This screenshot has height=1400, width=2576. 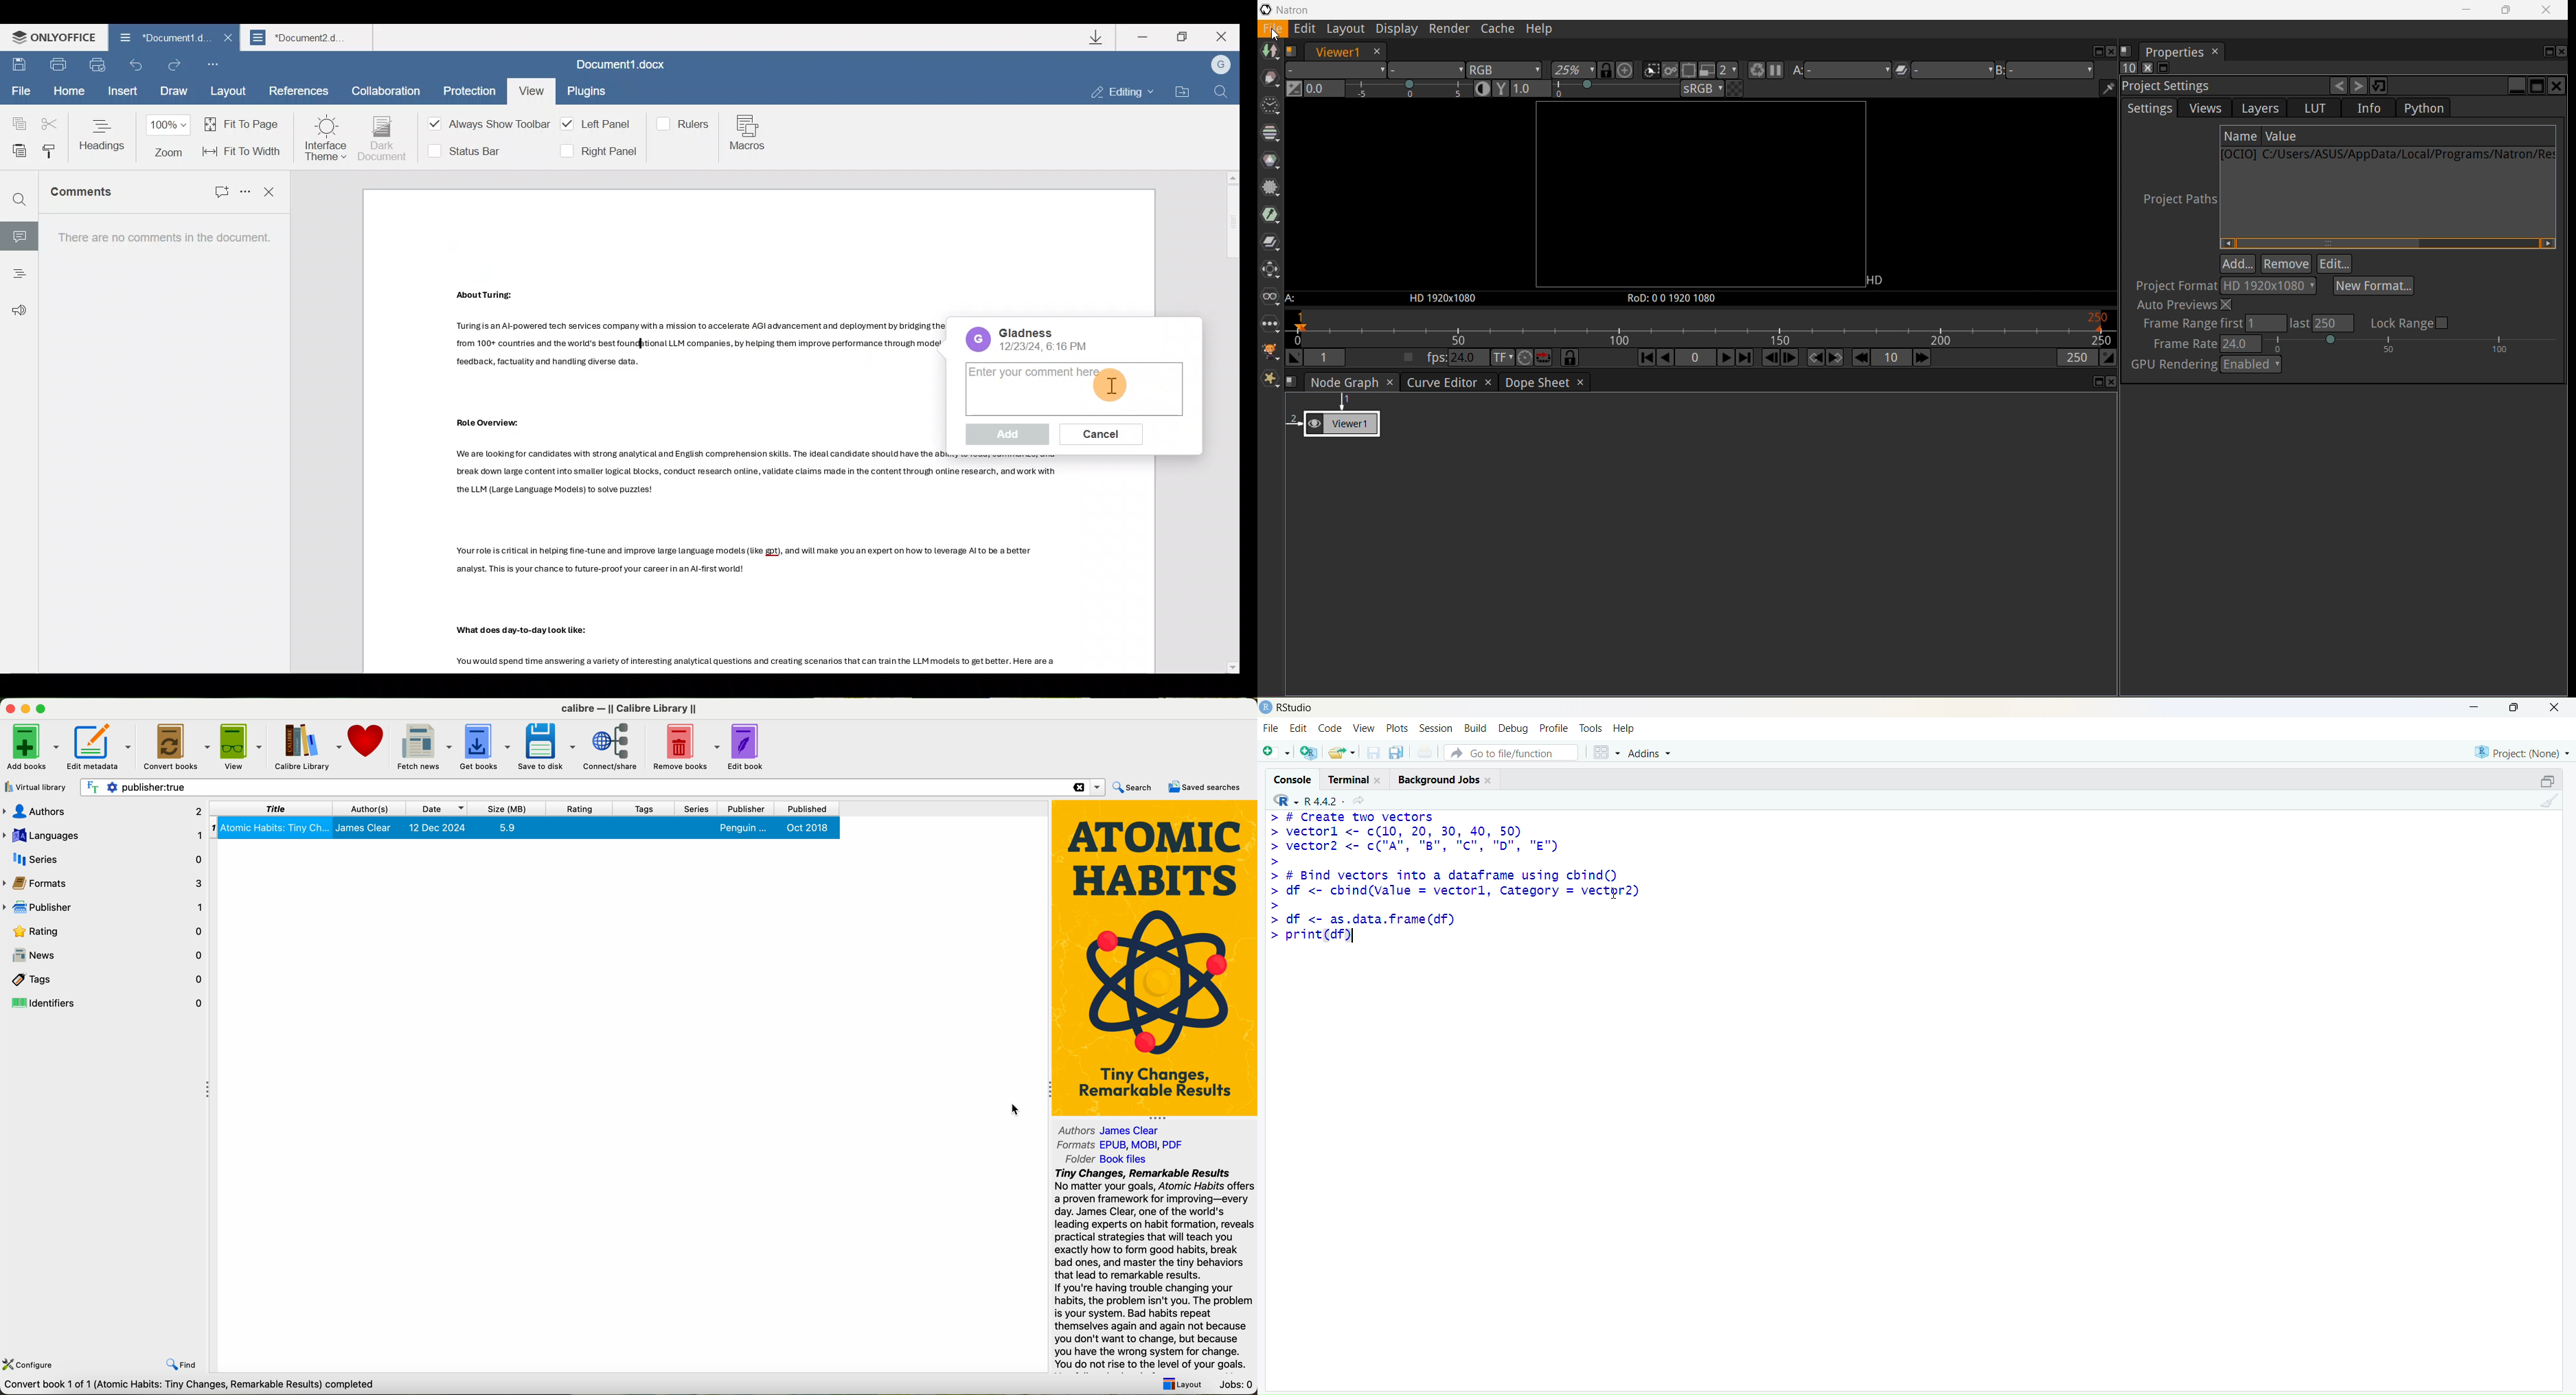 What do you see at coordinates (745, 559) in the screenshot?
I see `` at bounding box center [745, 559].